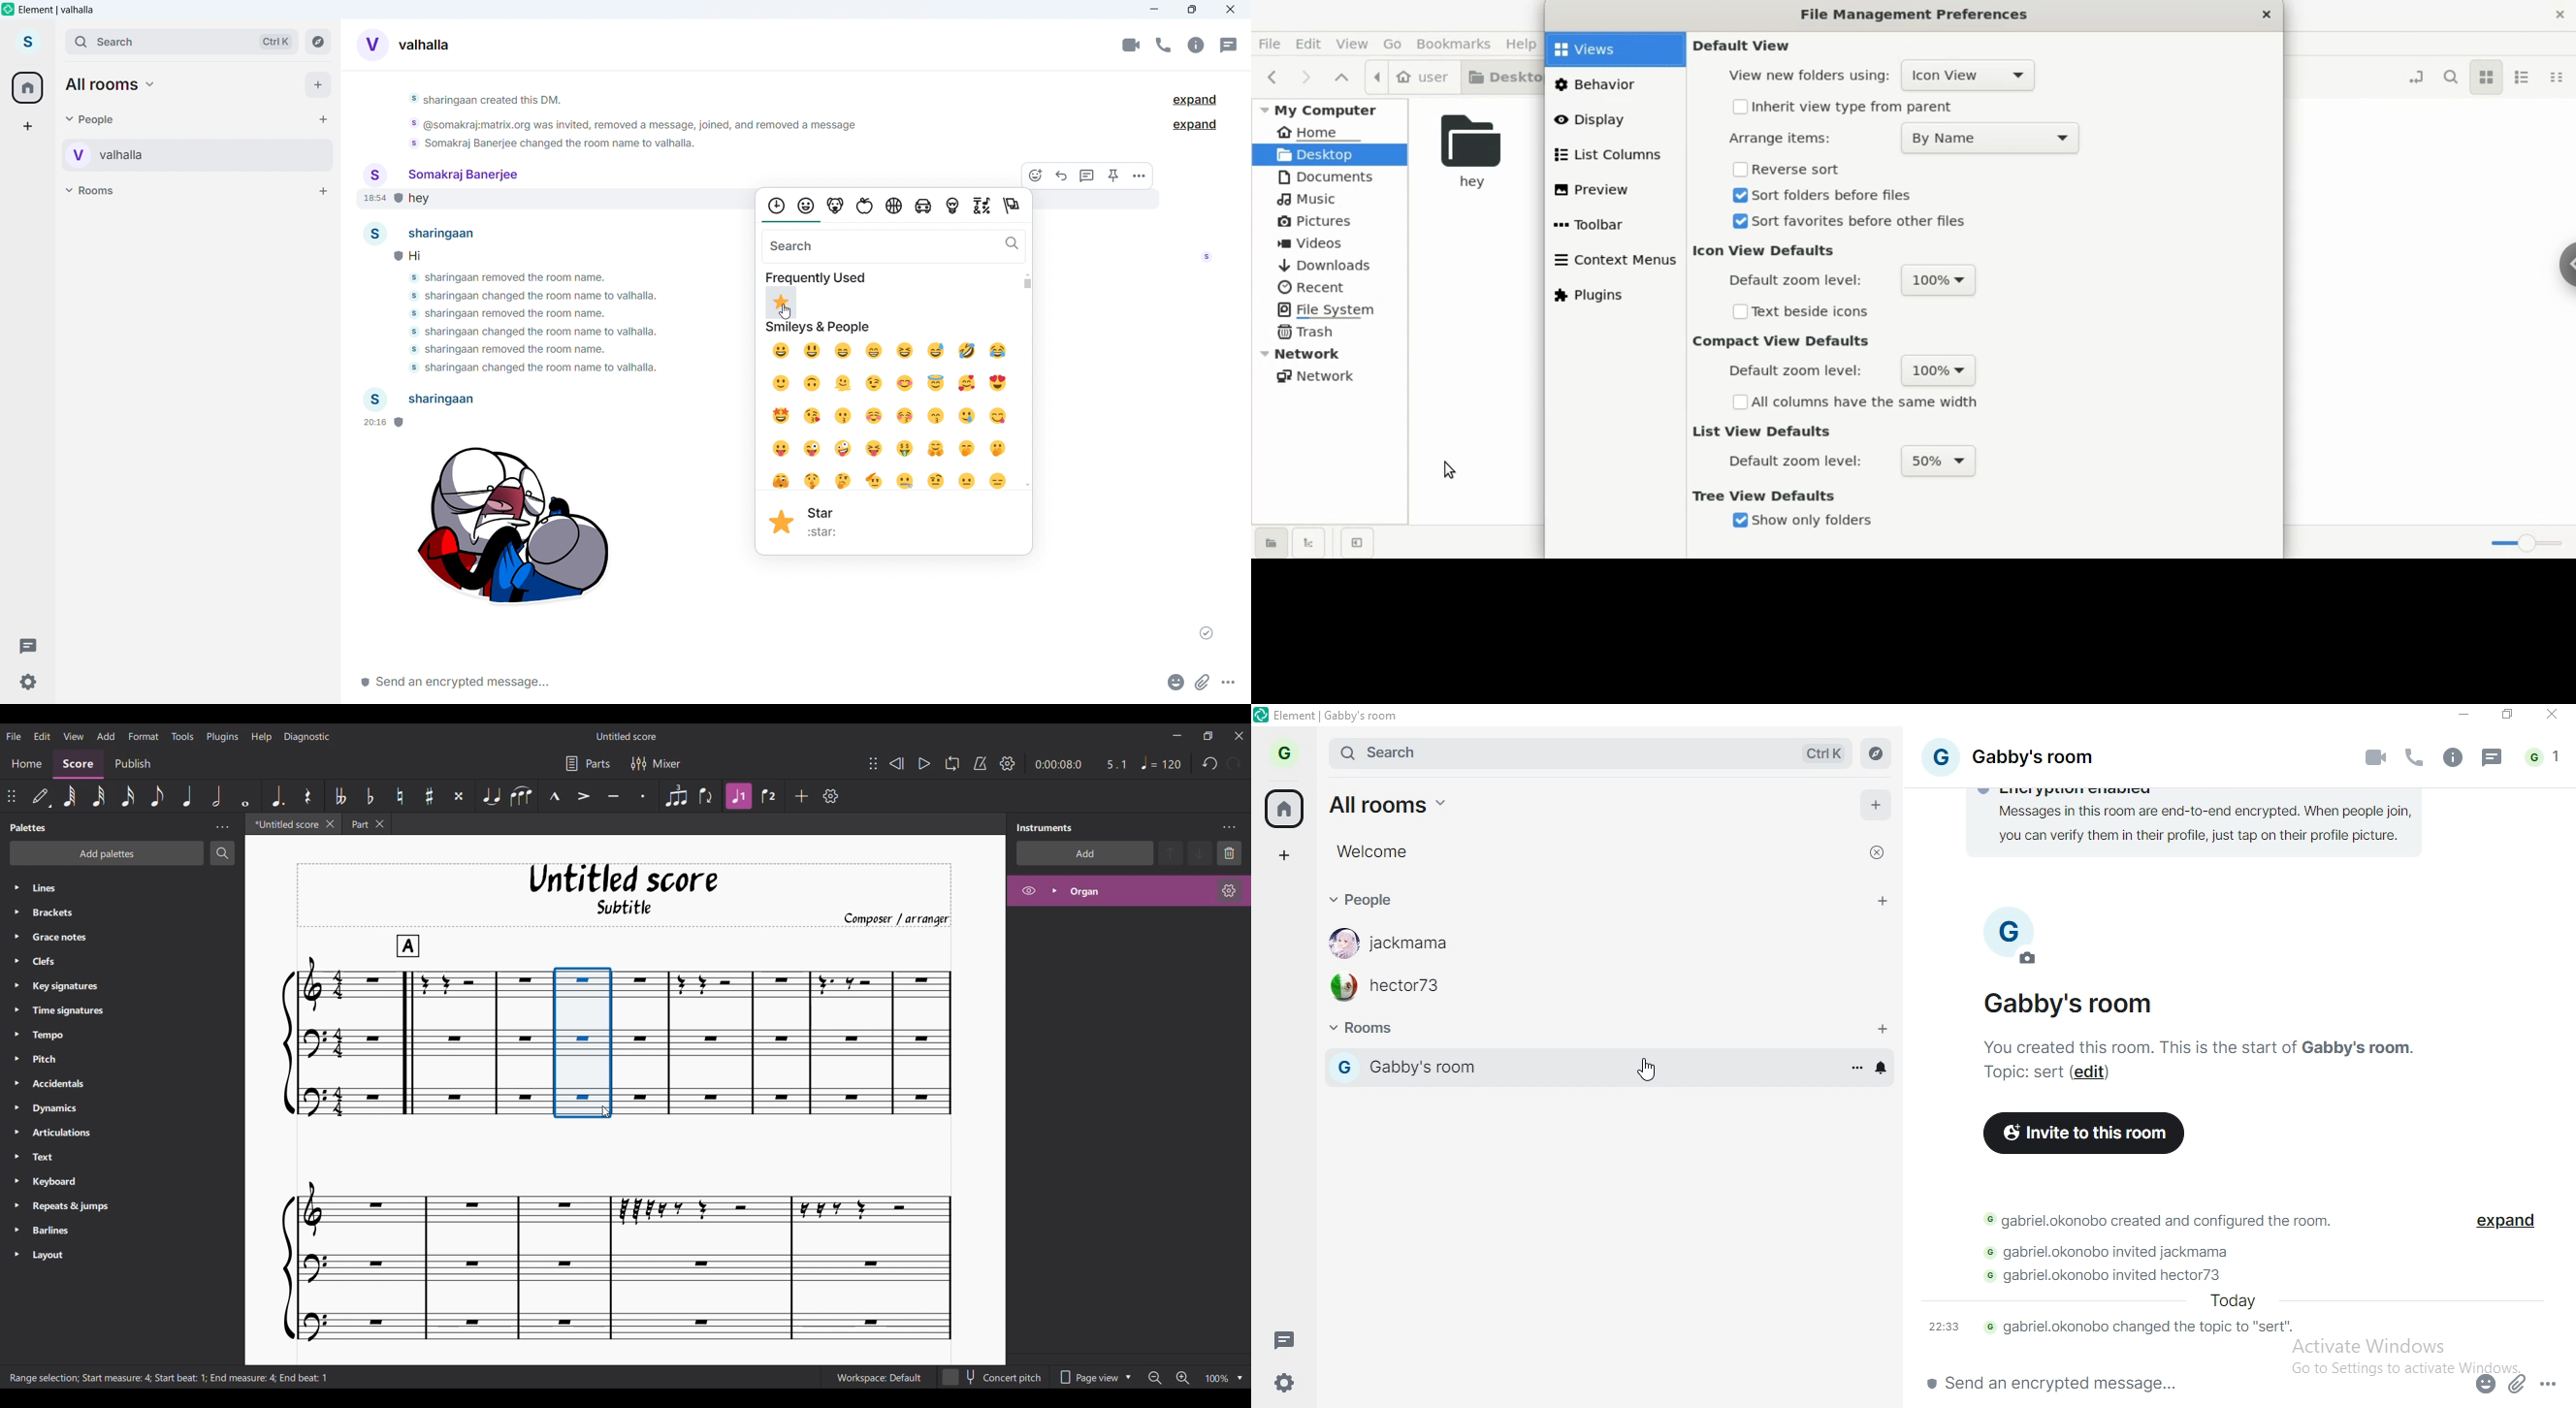 This screenshot has height=1428, width=2576. What do you see at coordinates (91, 119) in the screenshot?
I see `people ` at bounding box center [91, 119].